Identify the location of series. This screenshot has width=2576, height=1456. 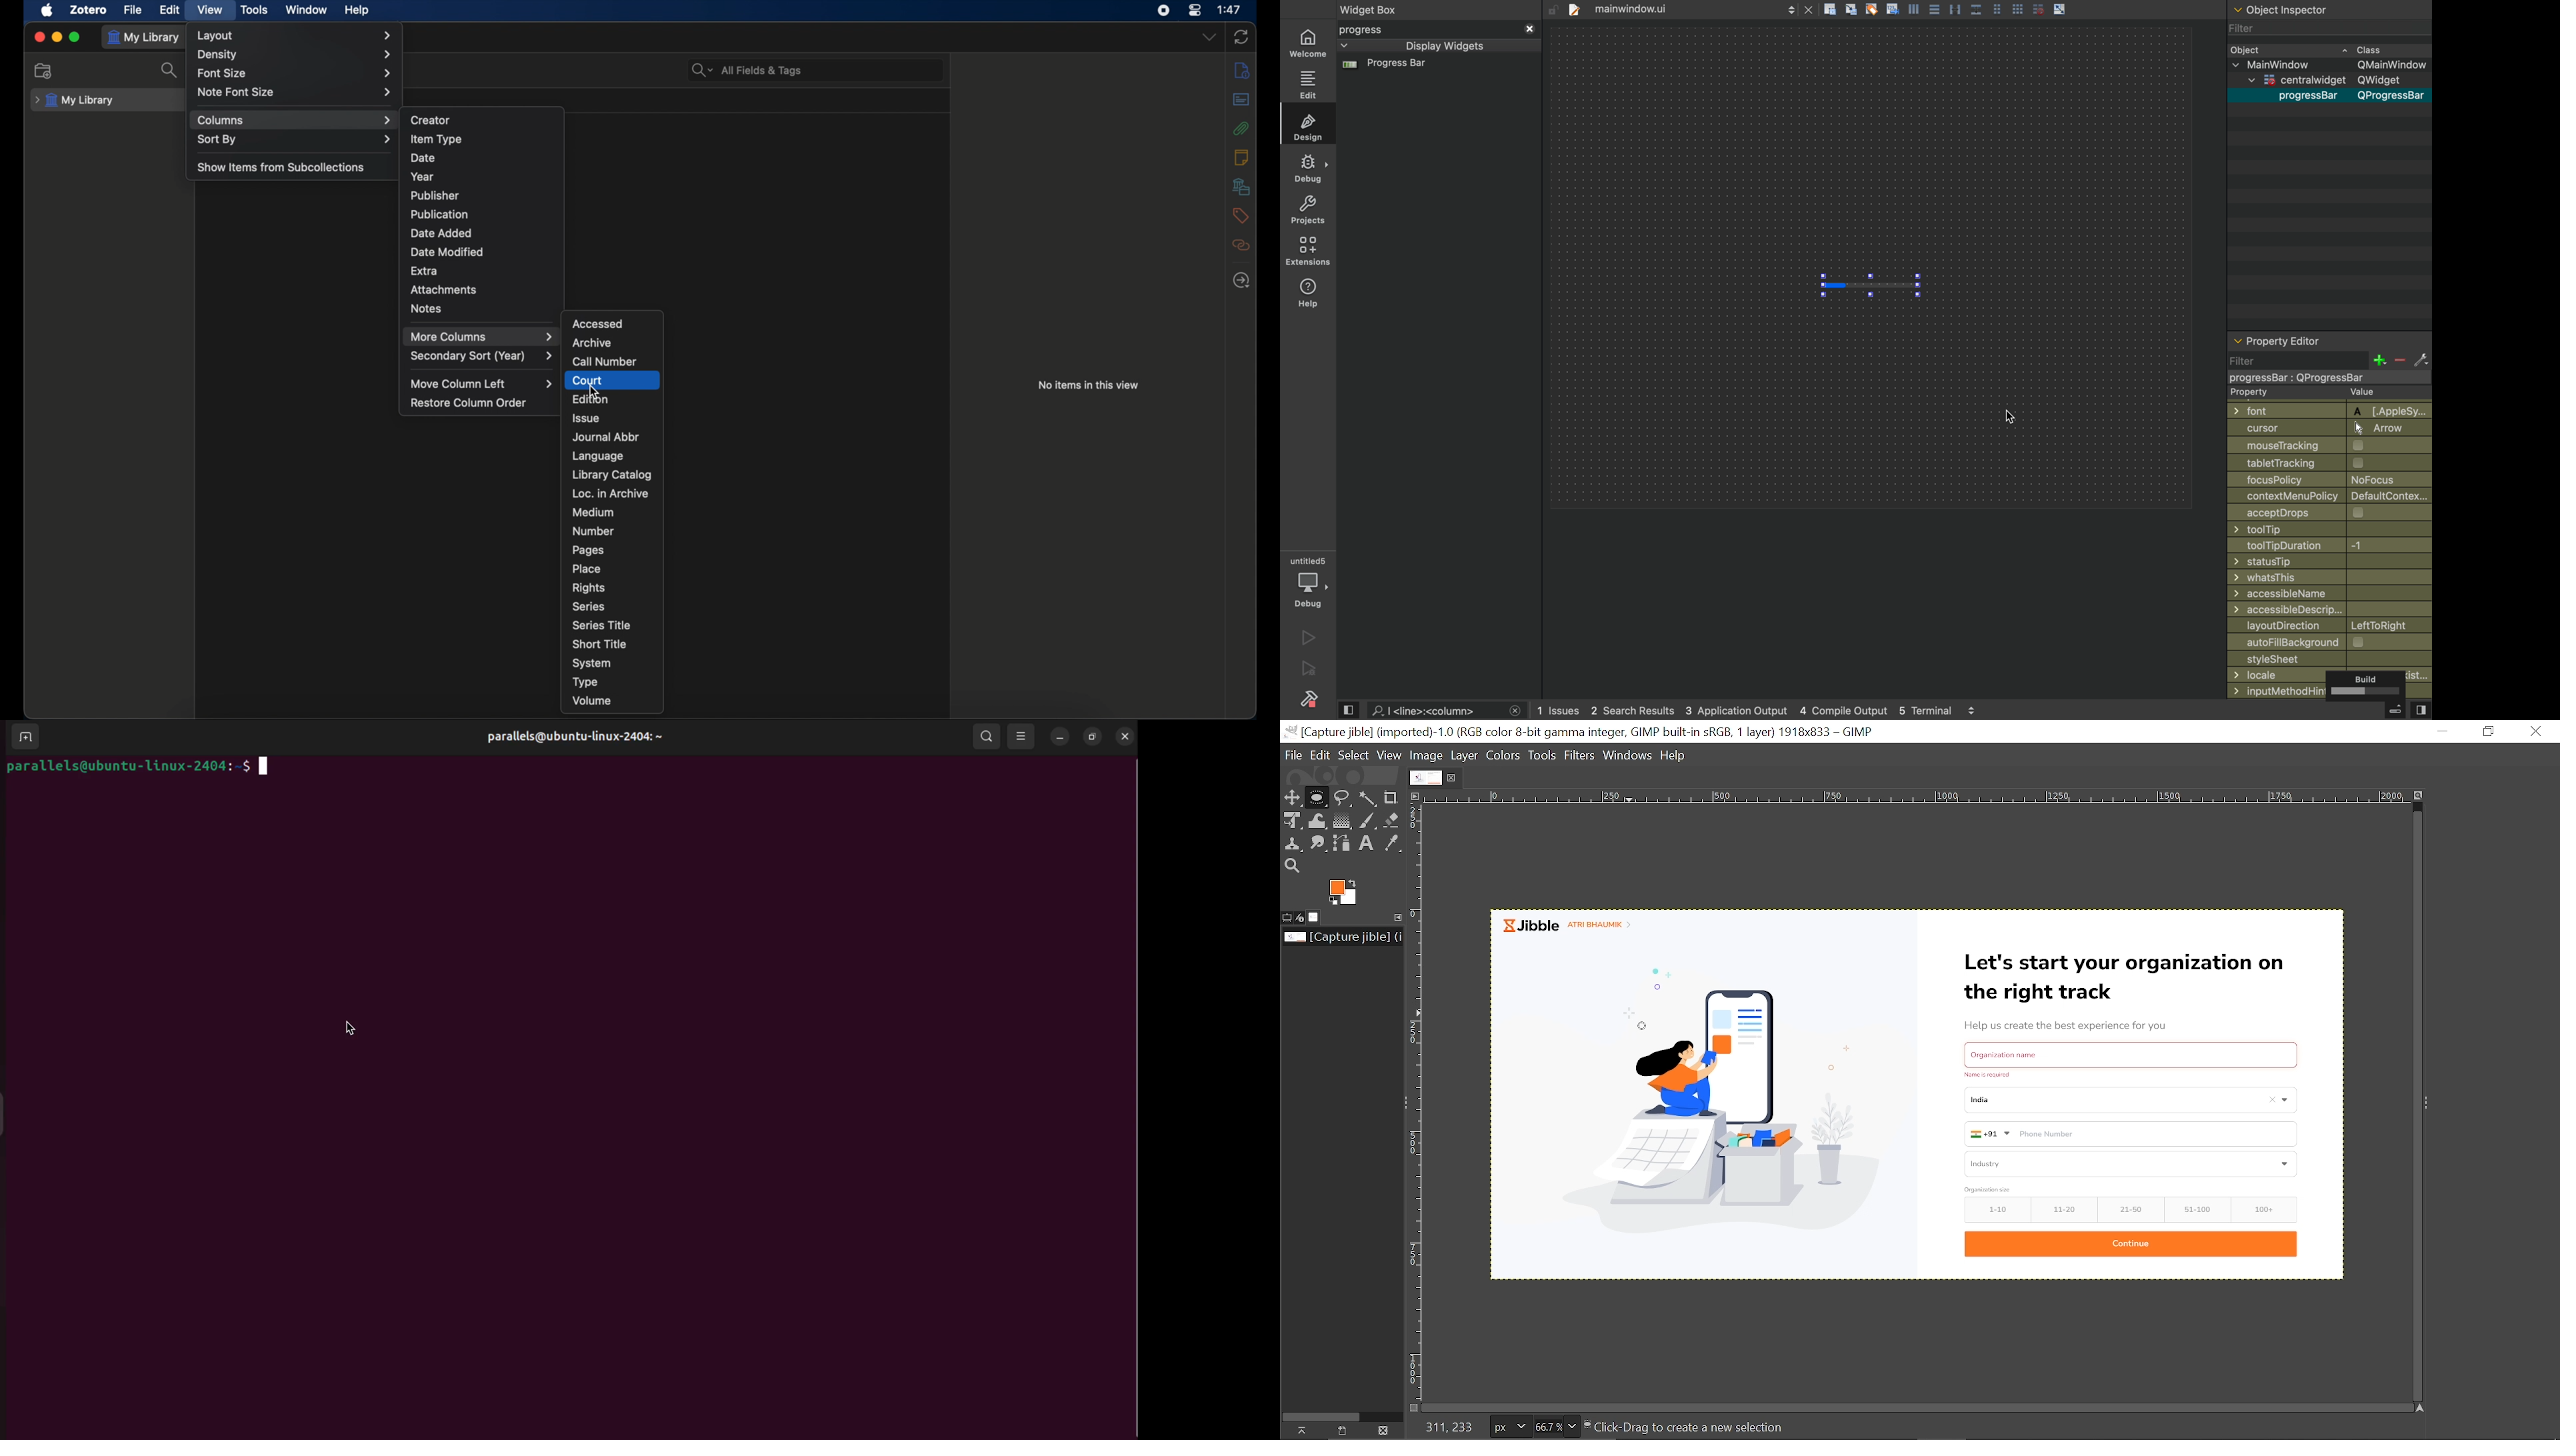
(589, 607).